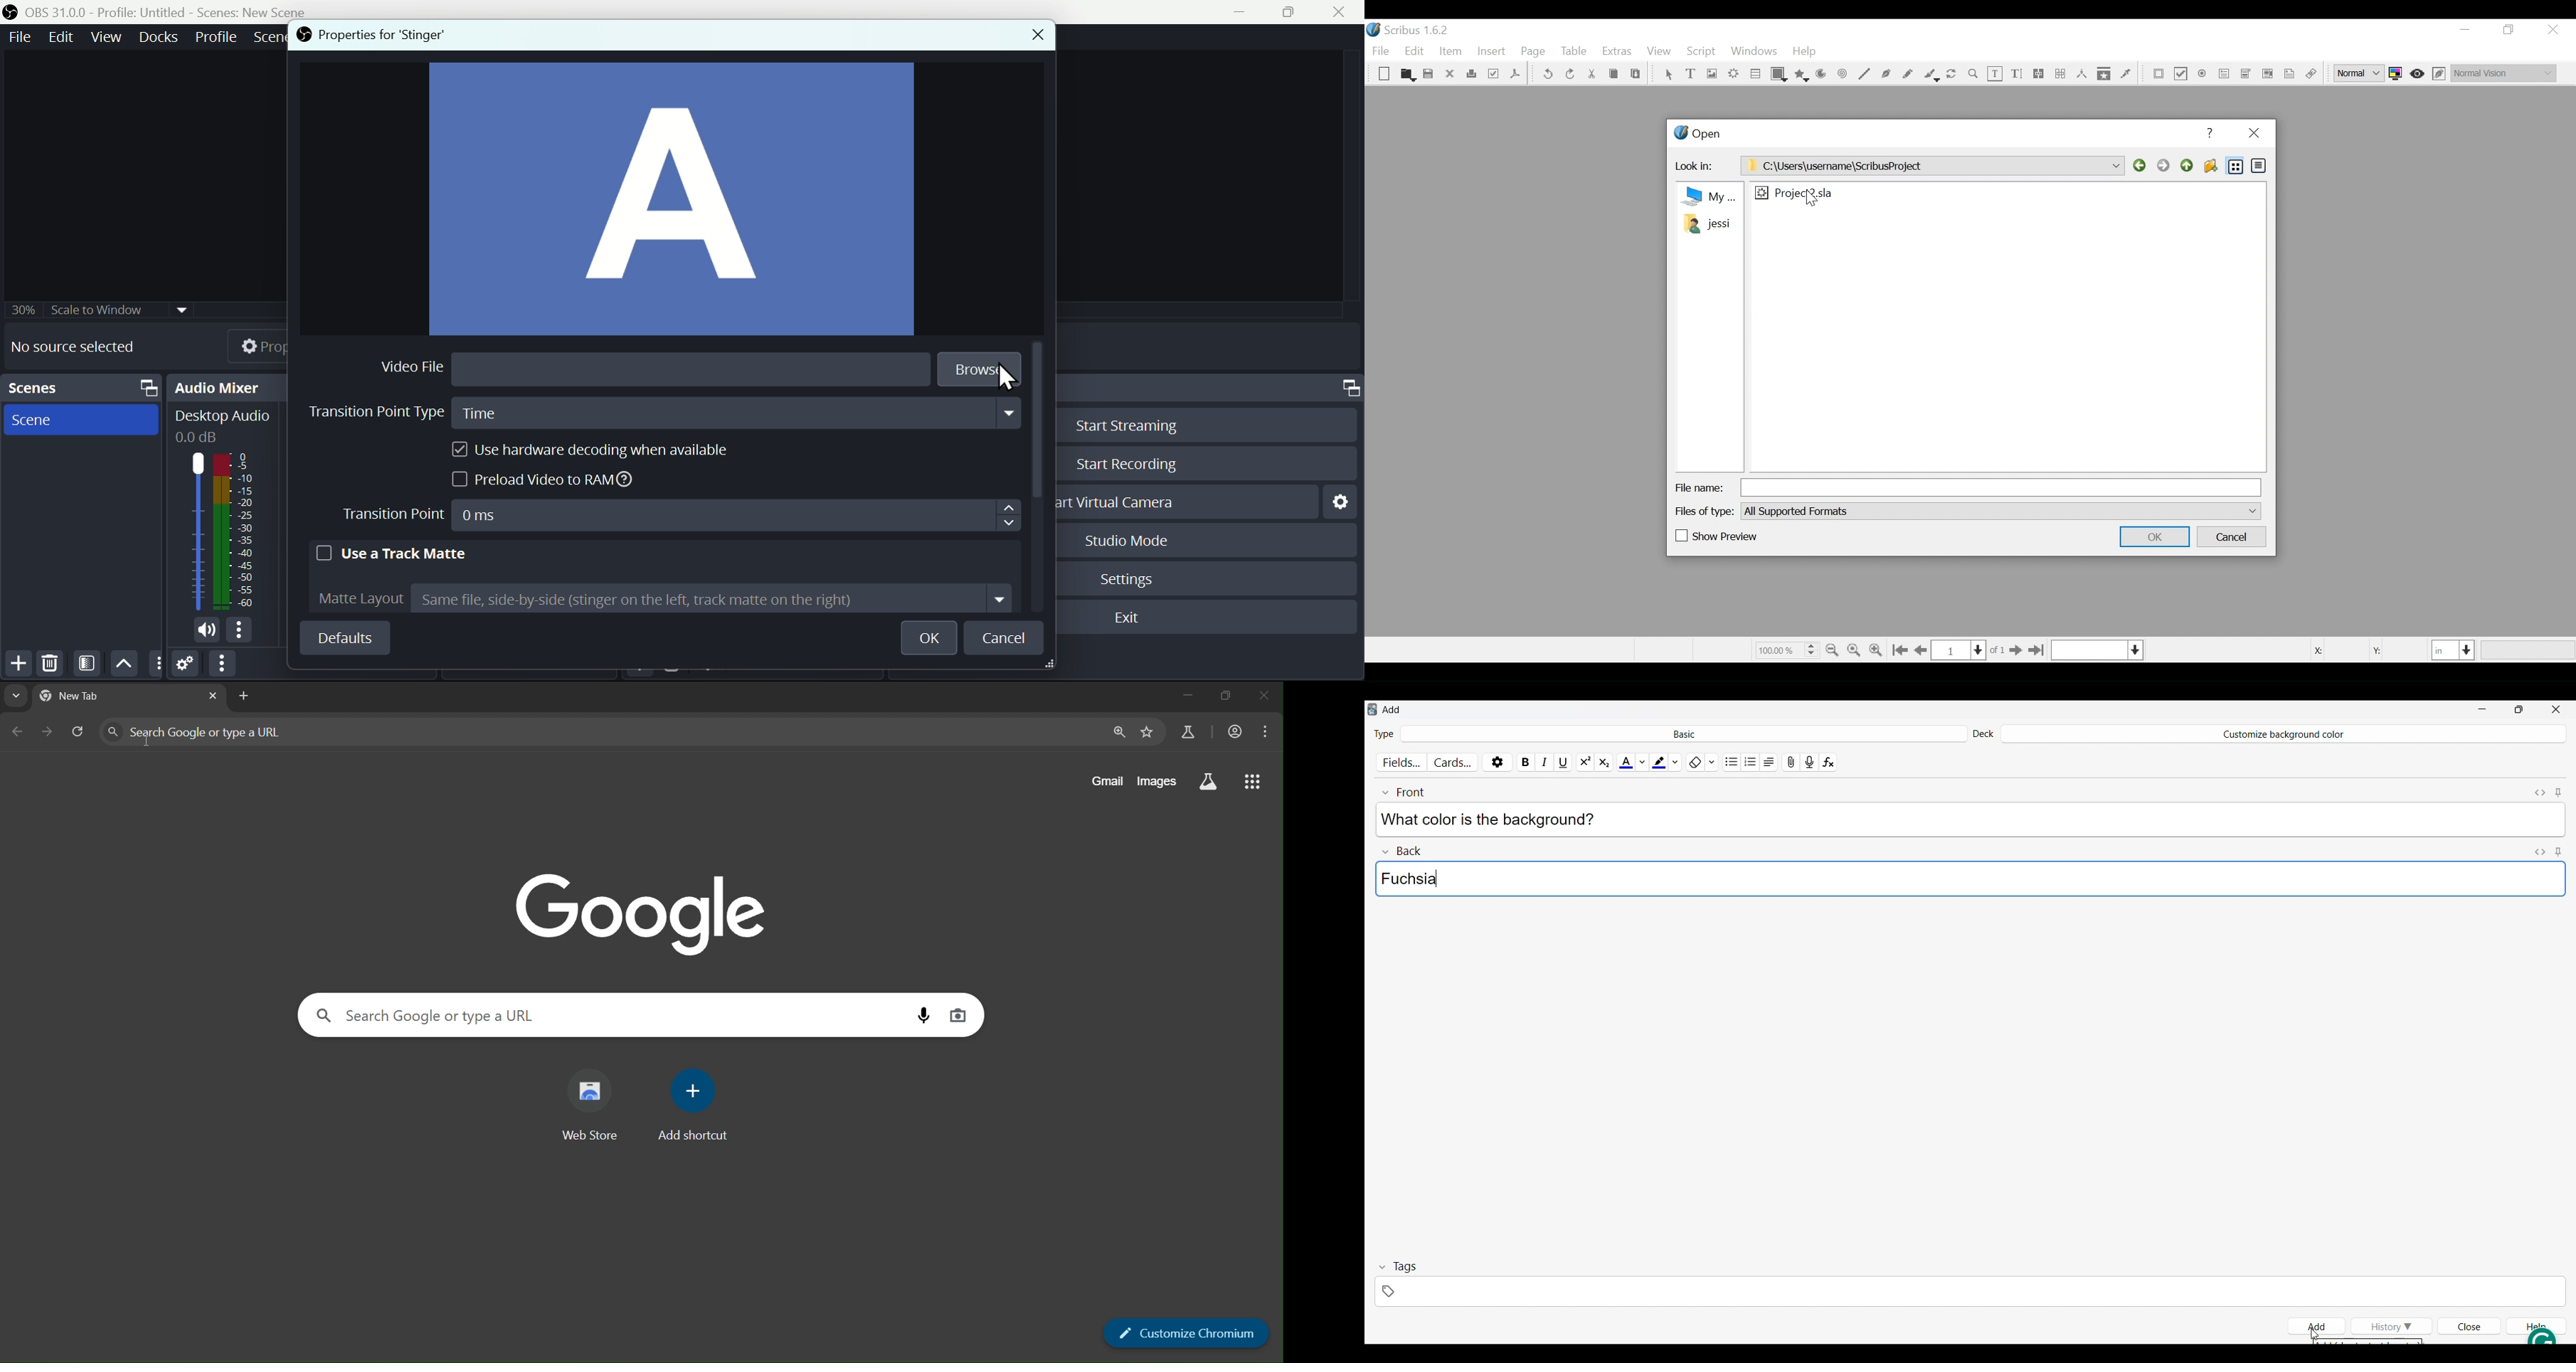  What do you see at coordinates (1403, 760) in the screenshot?
I see `Customize fields` at bounding box center [1403, 760].